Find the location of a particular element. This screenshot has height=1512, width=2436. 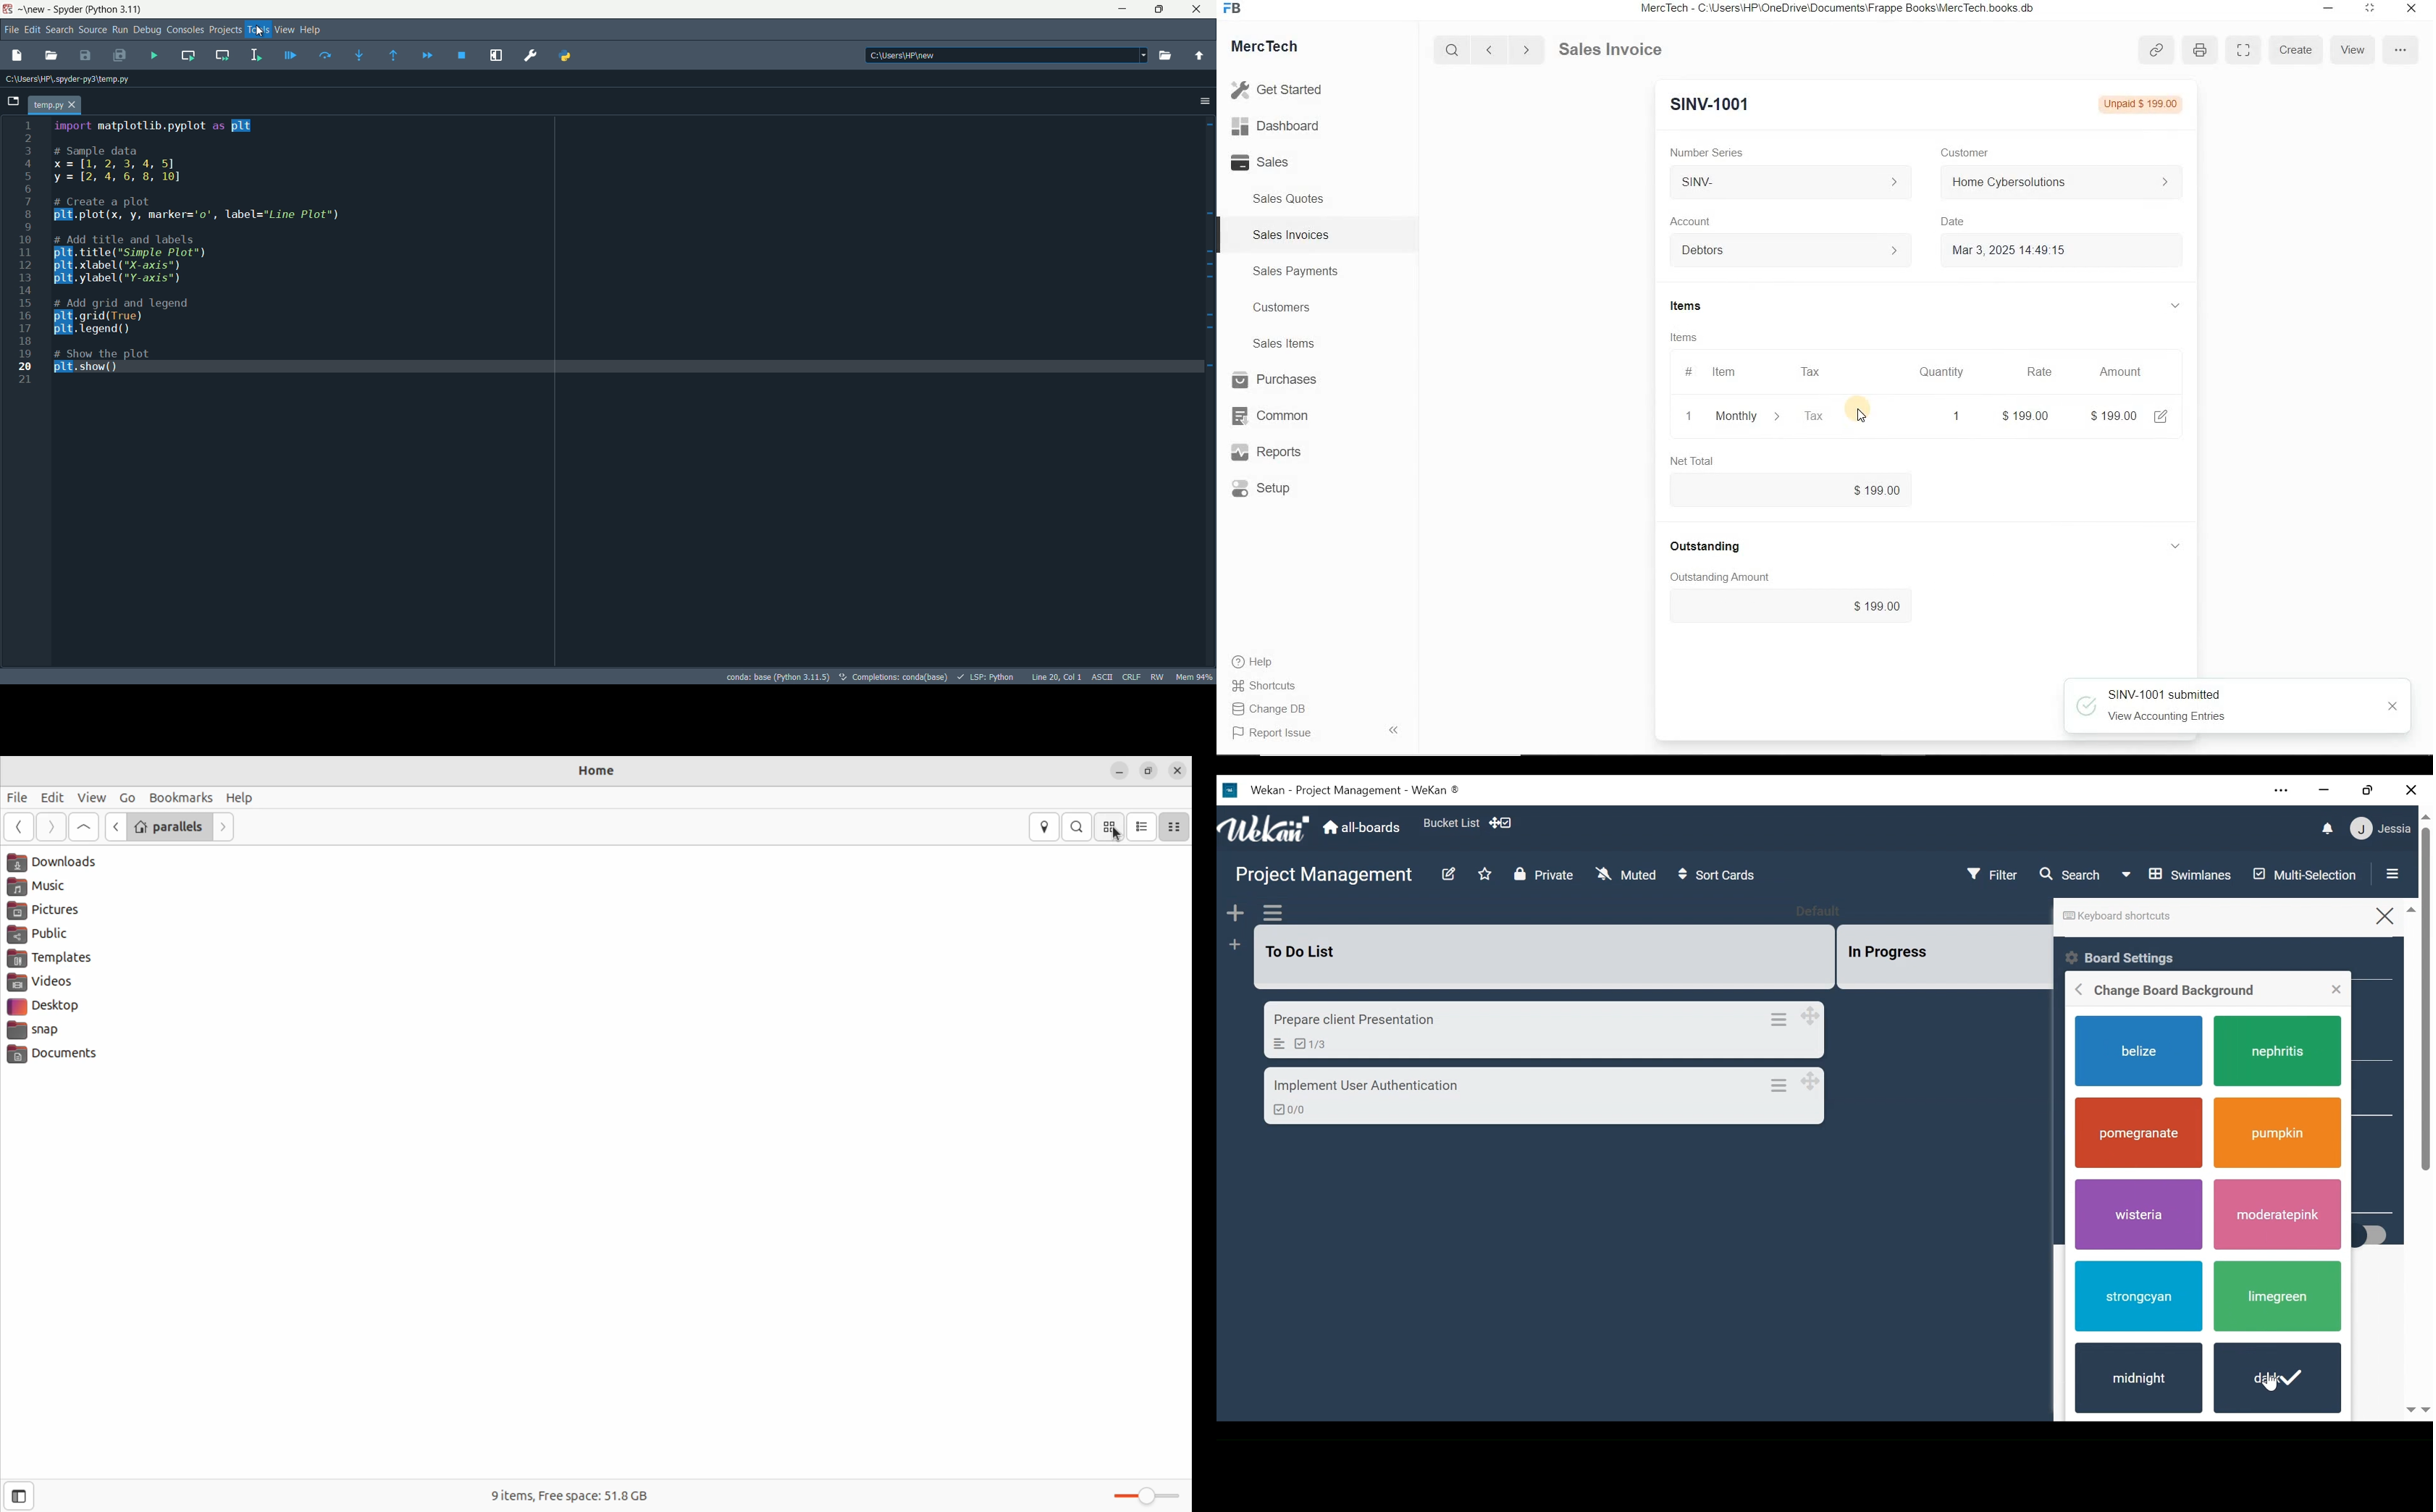

Go previous is located at coordinates (114, 827).